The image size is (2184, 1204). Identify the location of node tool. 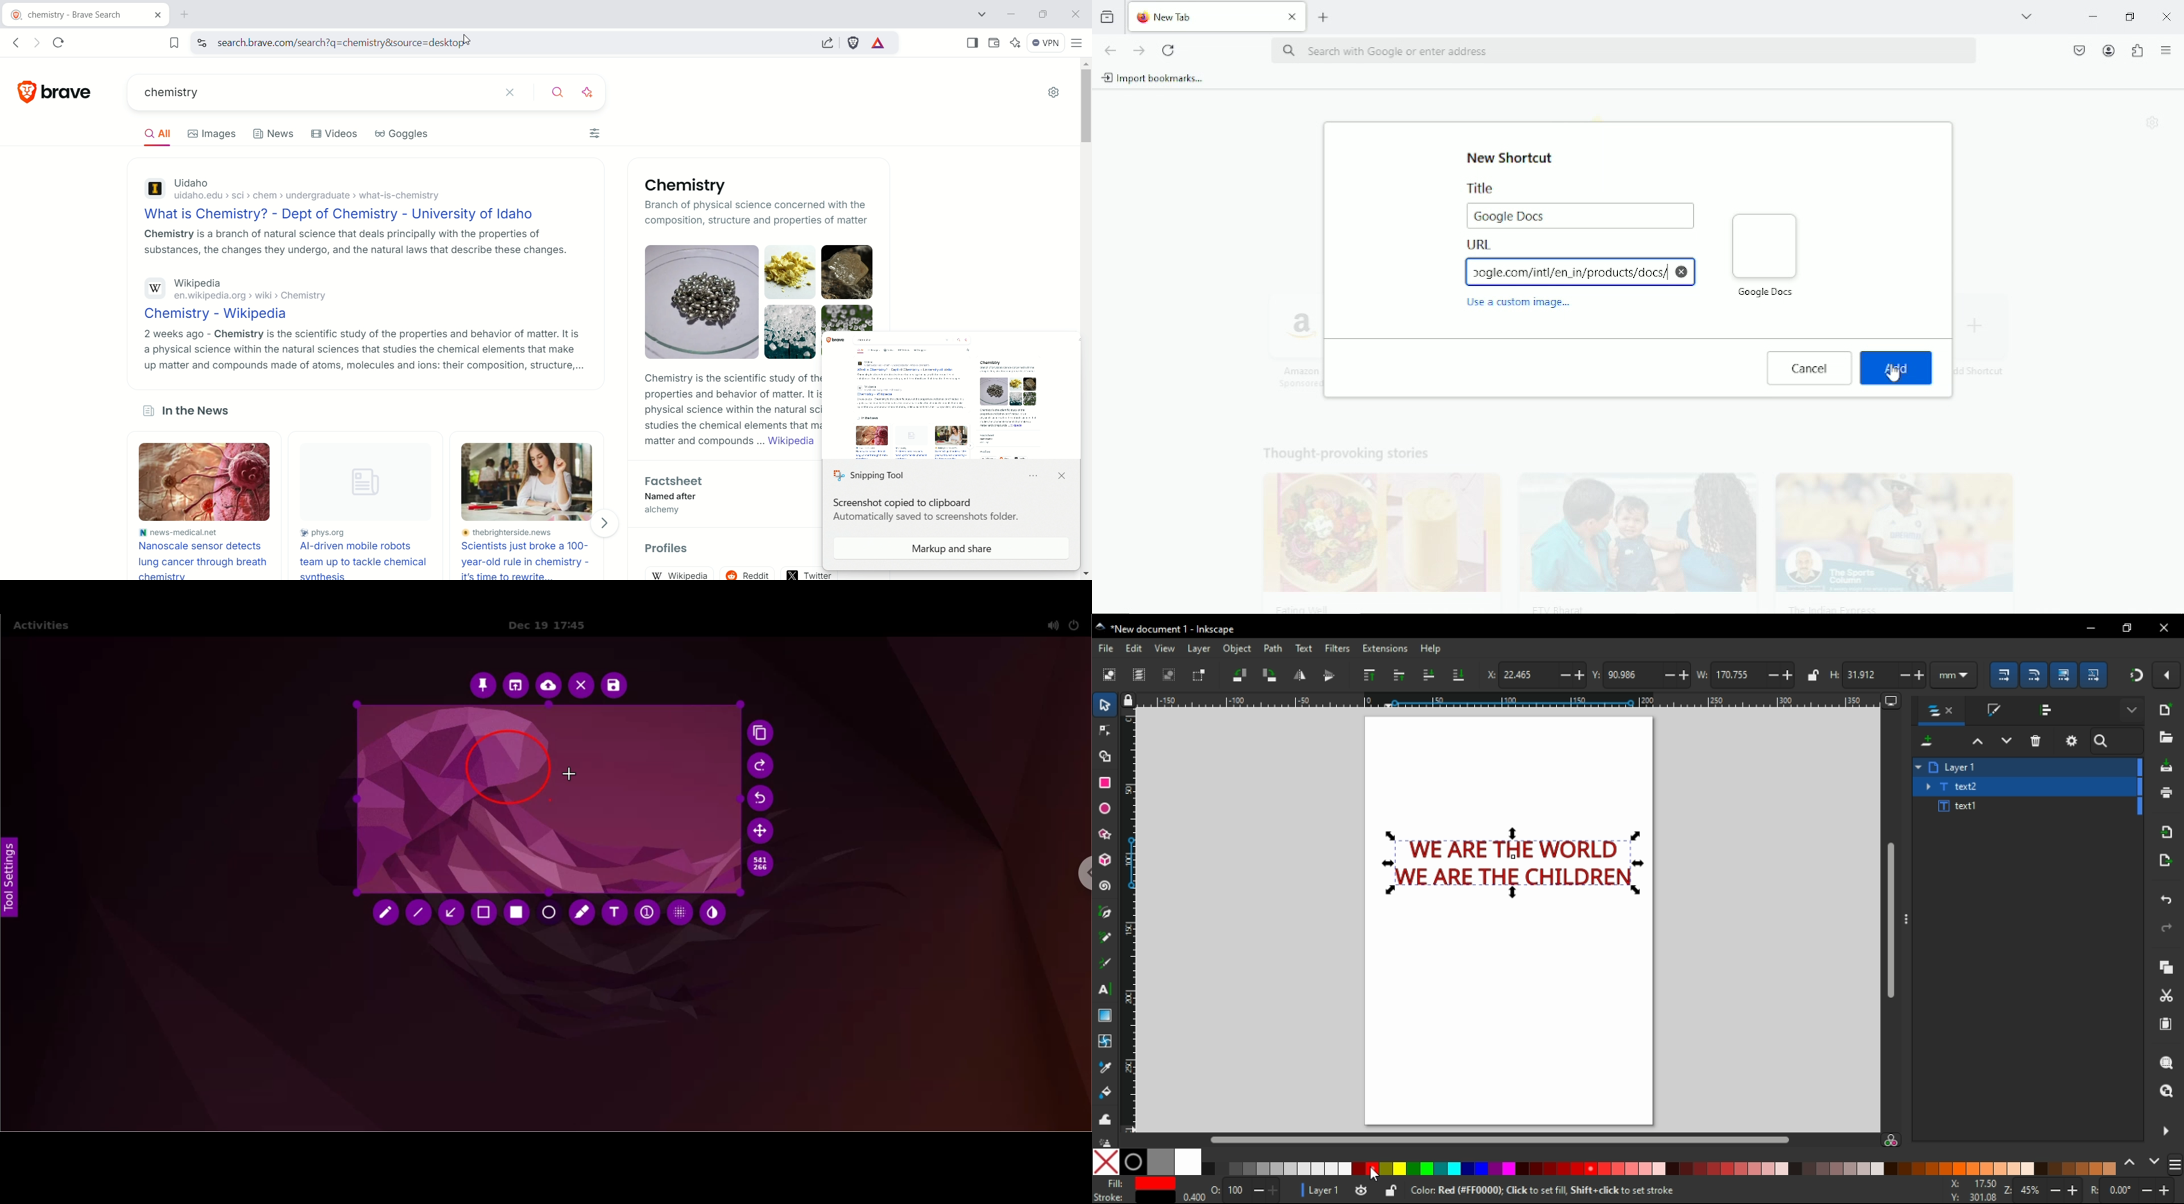
(1107, 730).